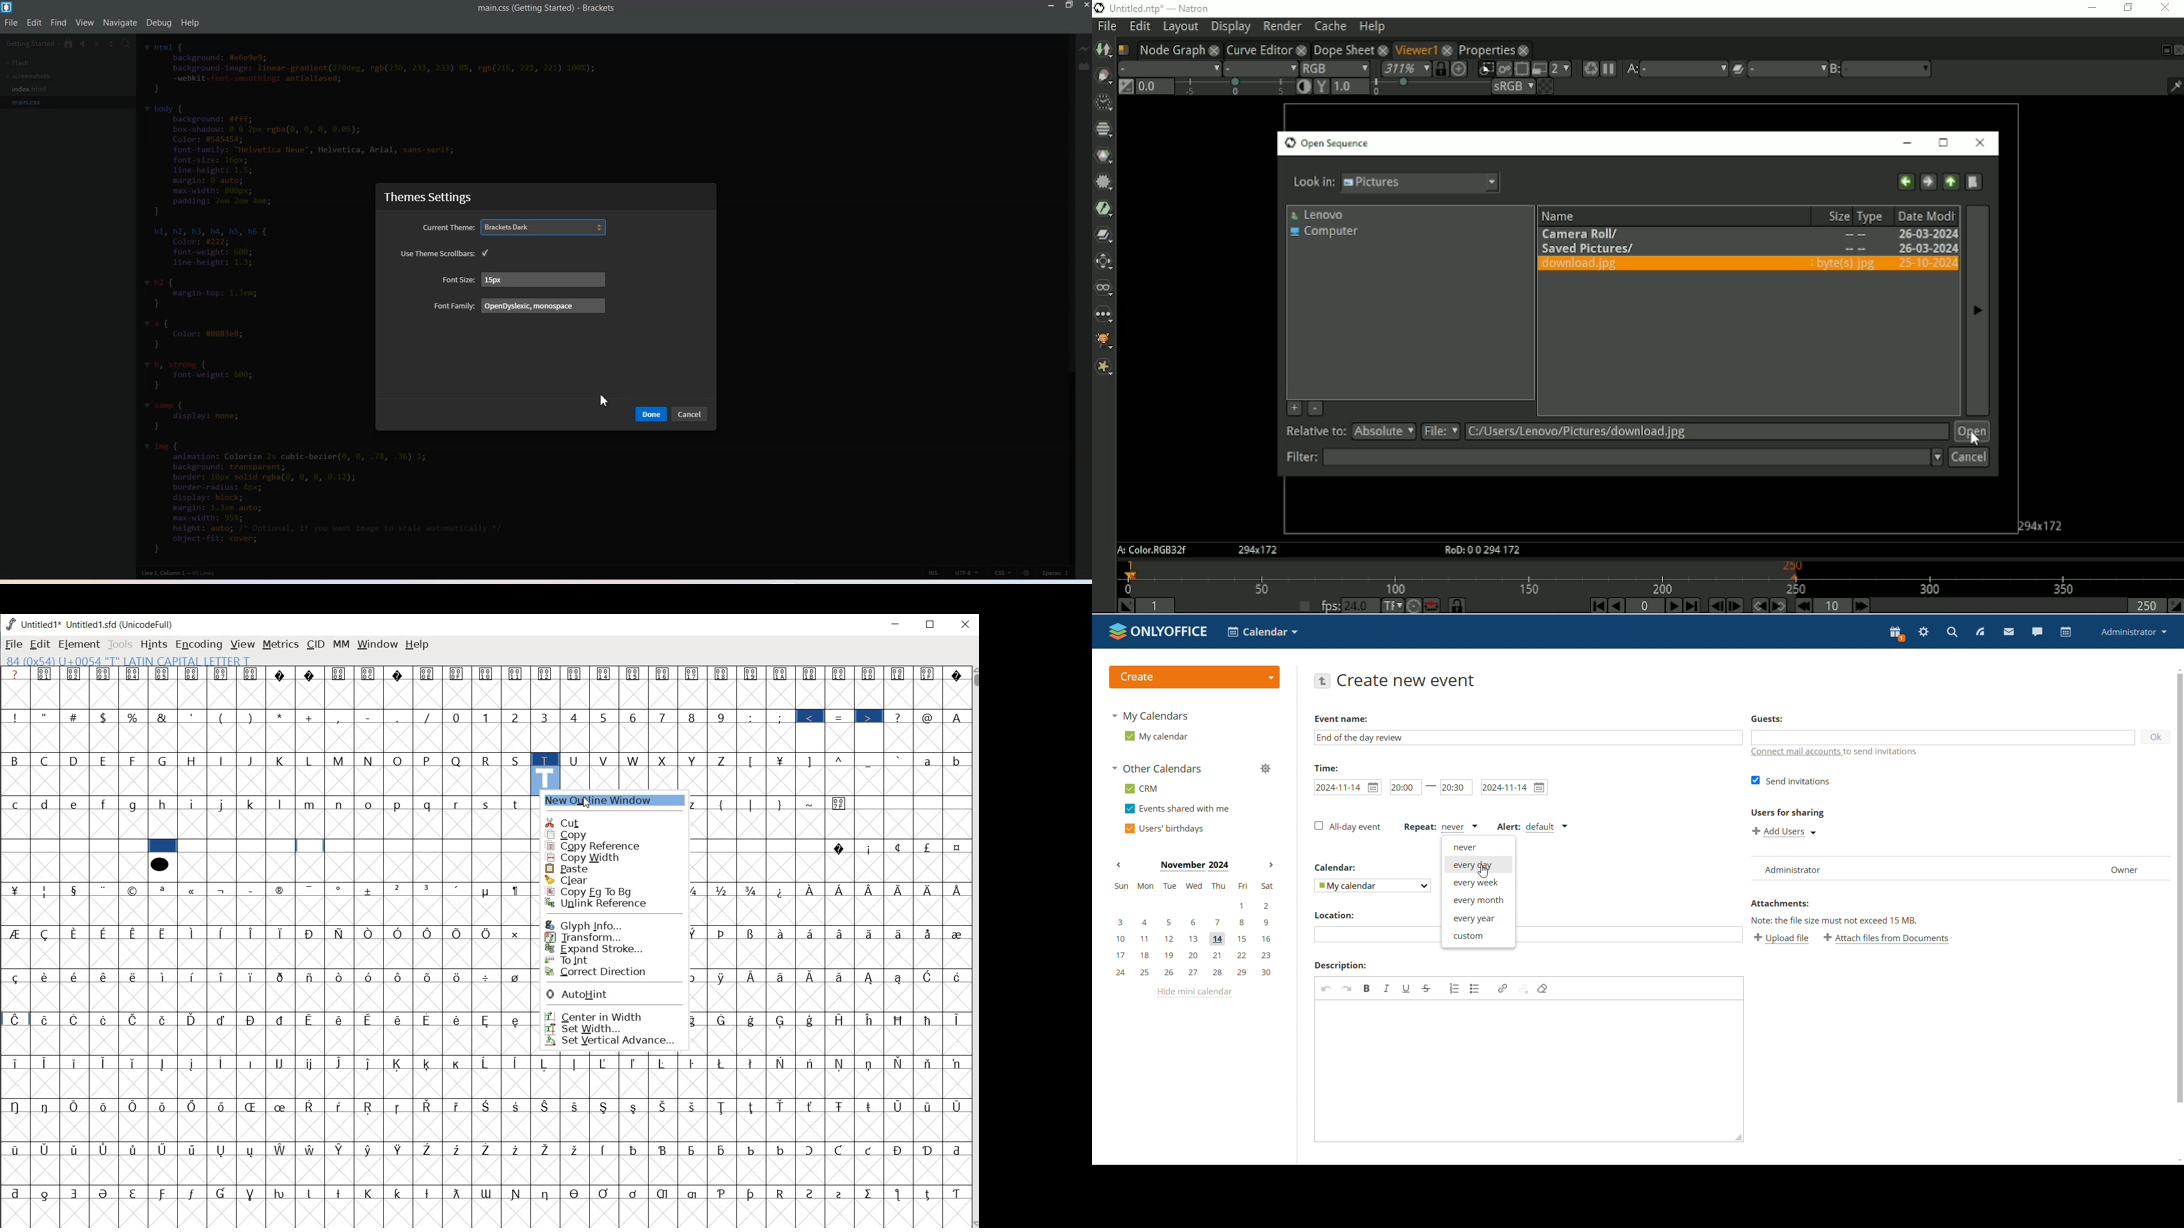 This screenshot has height=1232, width=2184. I want to click on Symbol, so click(695, 890).